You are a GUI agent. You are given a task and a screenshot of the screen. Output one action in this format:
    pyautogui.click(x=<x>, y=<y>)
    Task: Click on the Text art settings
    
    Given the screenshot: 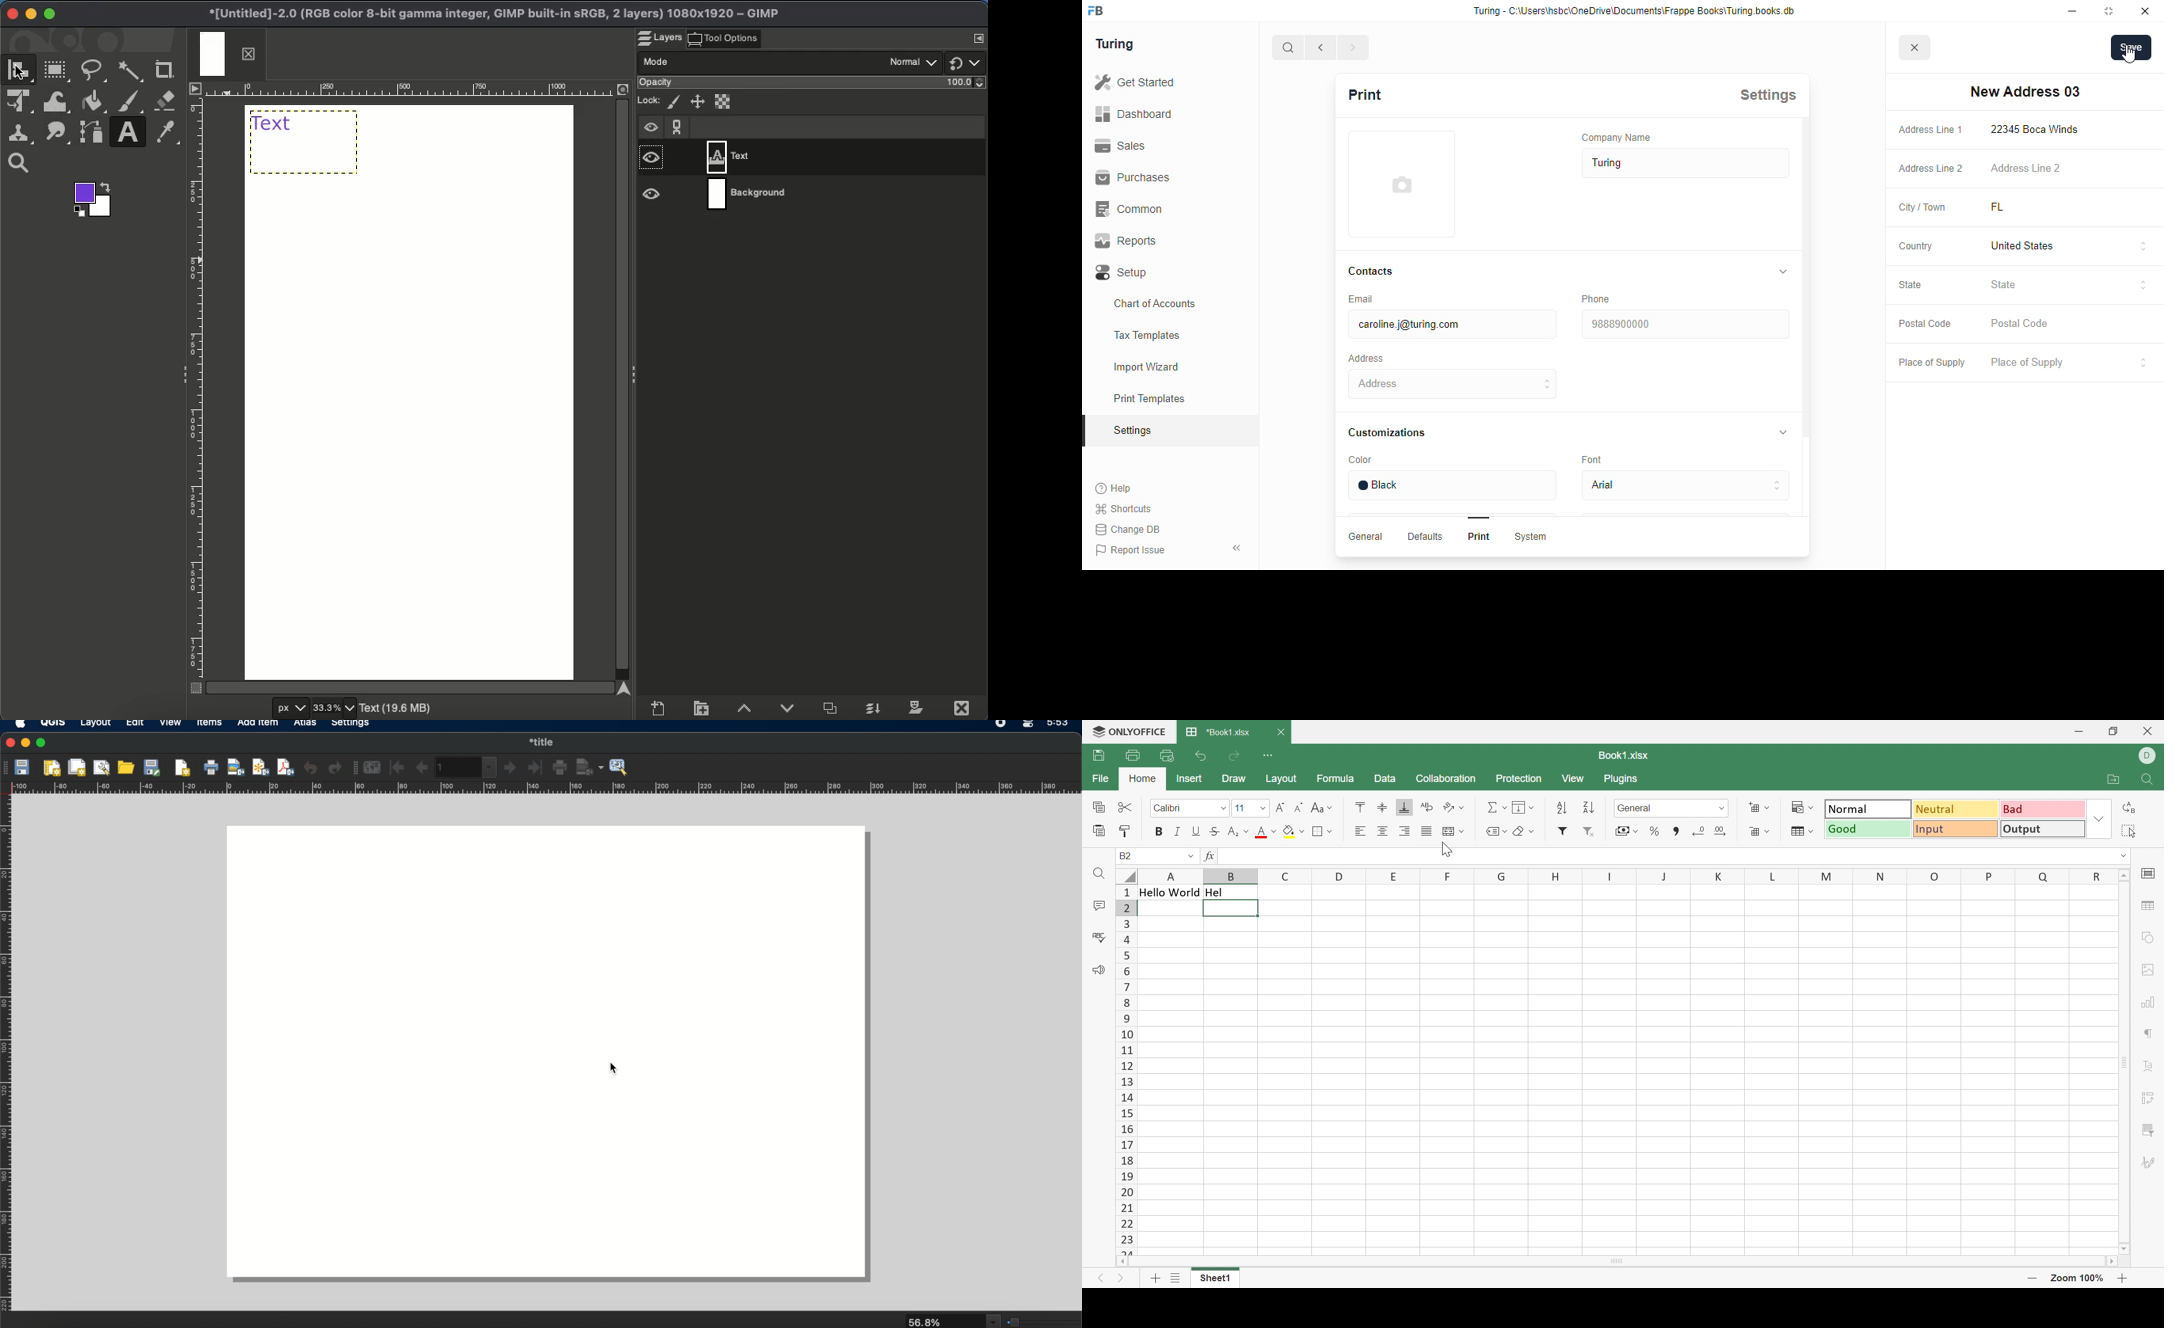 What is the action you would take?
    pyautogui.click(x=2150, y=1065)
    